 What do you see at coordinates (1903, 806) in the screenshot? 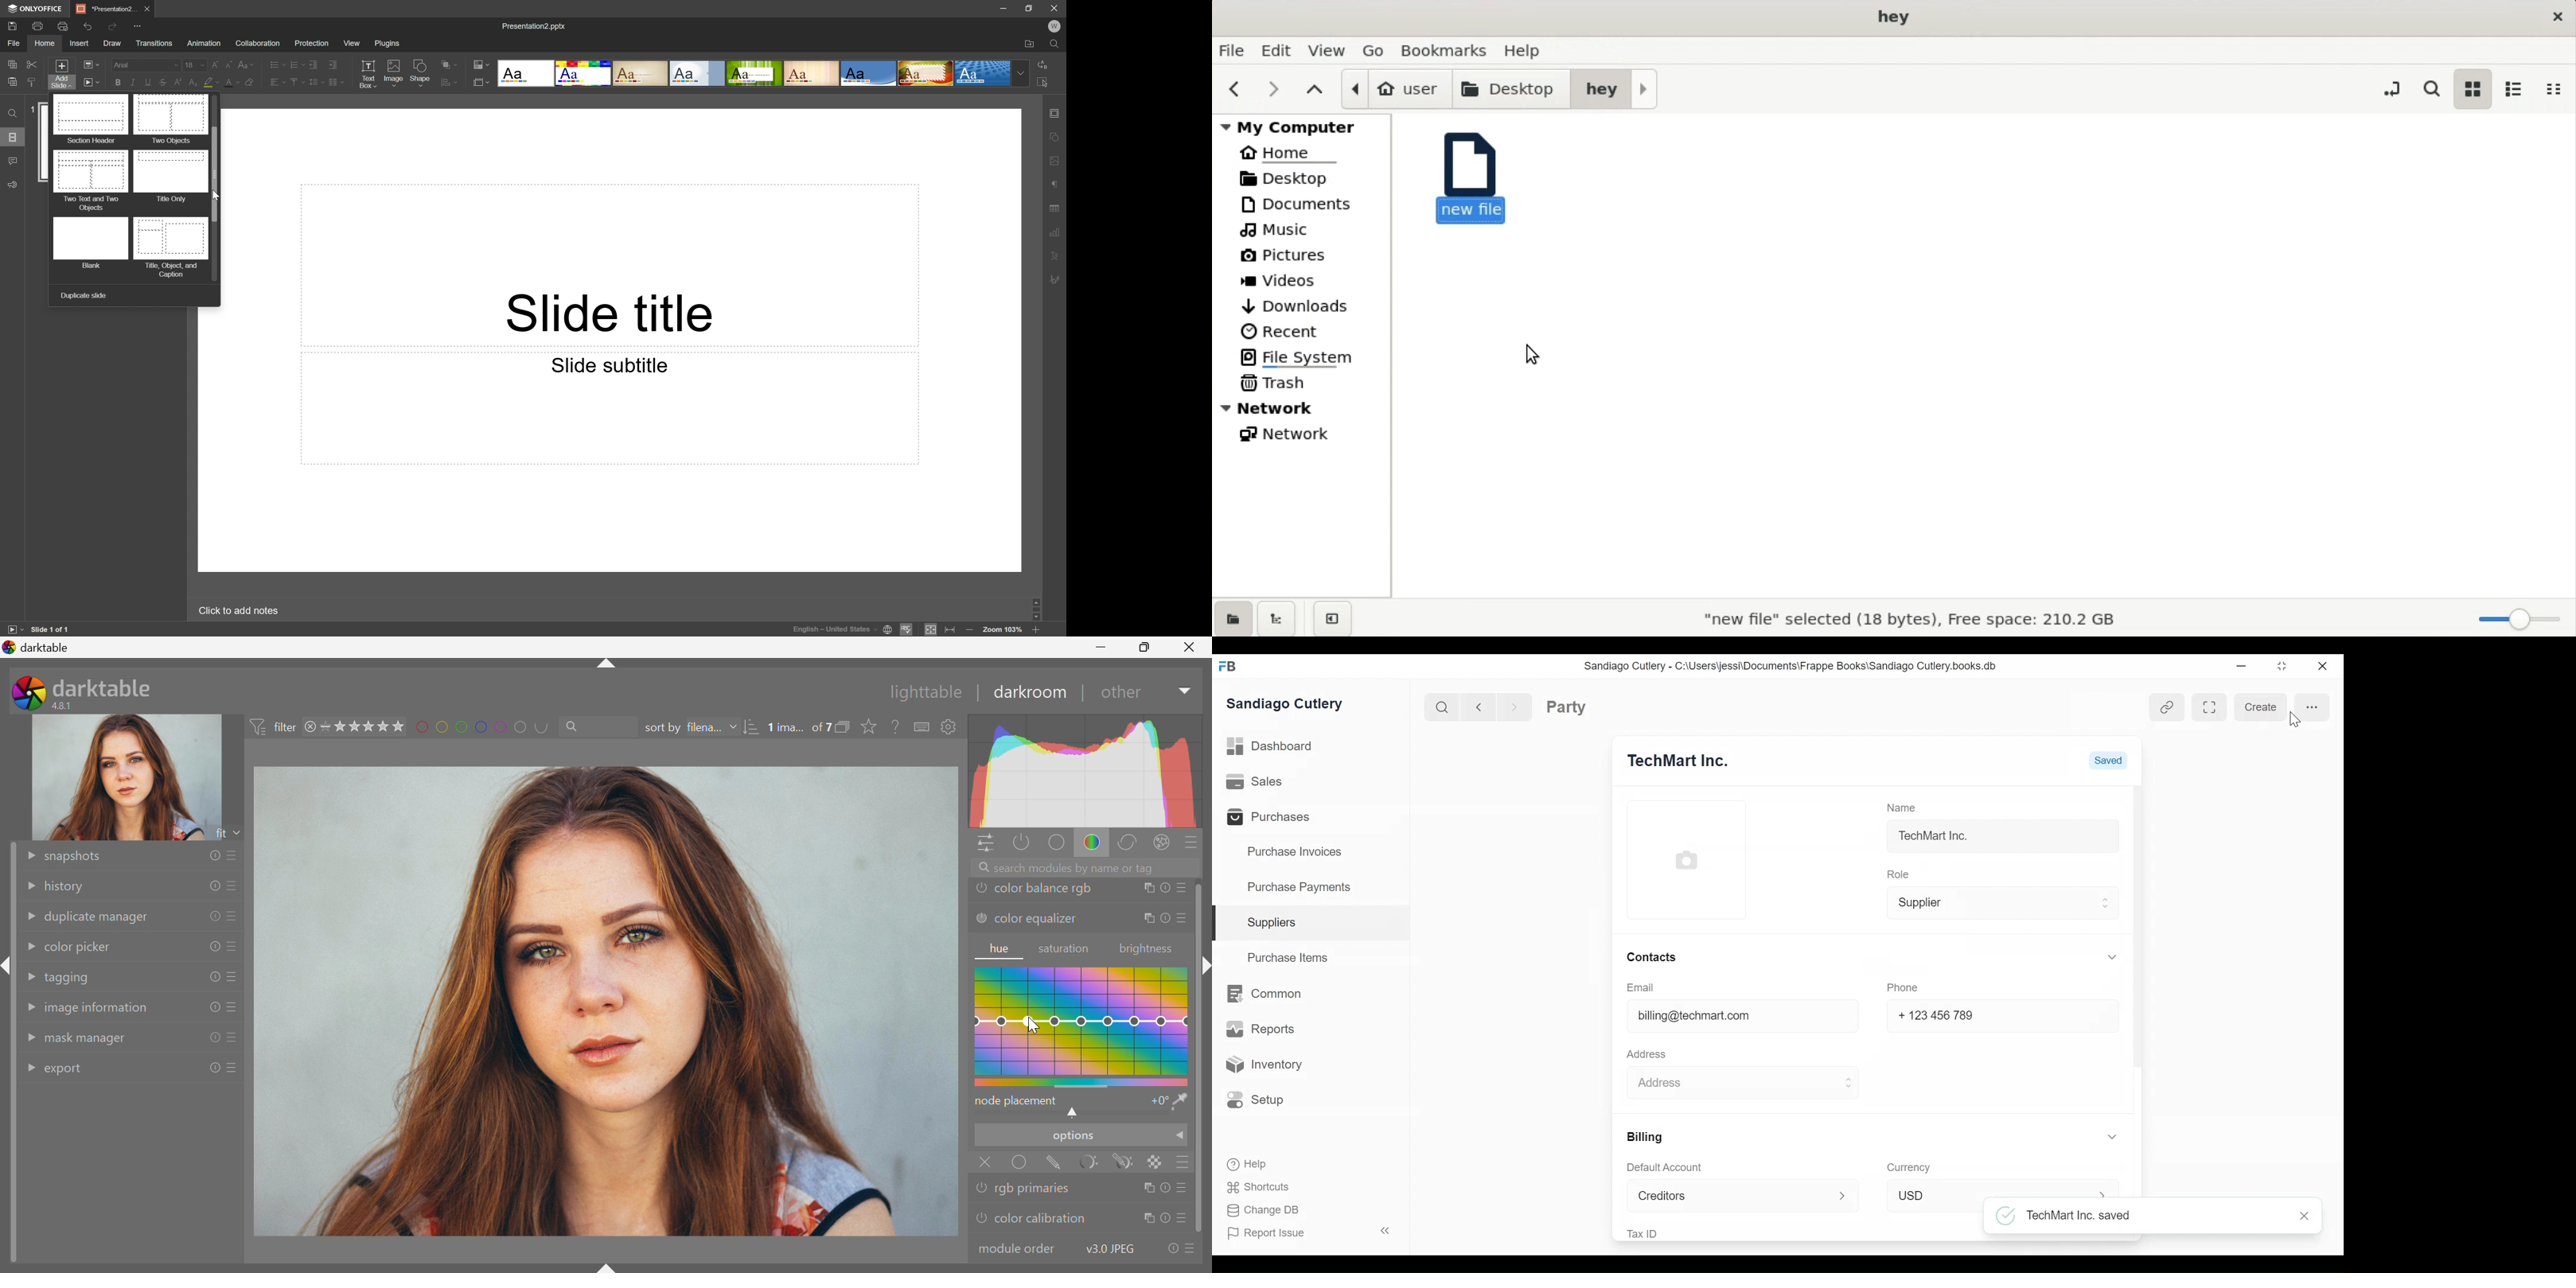
I see `Name` at bounding box center [1903, 806].